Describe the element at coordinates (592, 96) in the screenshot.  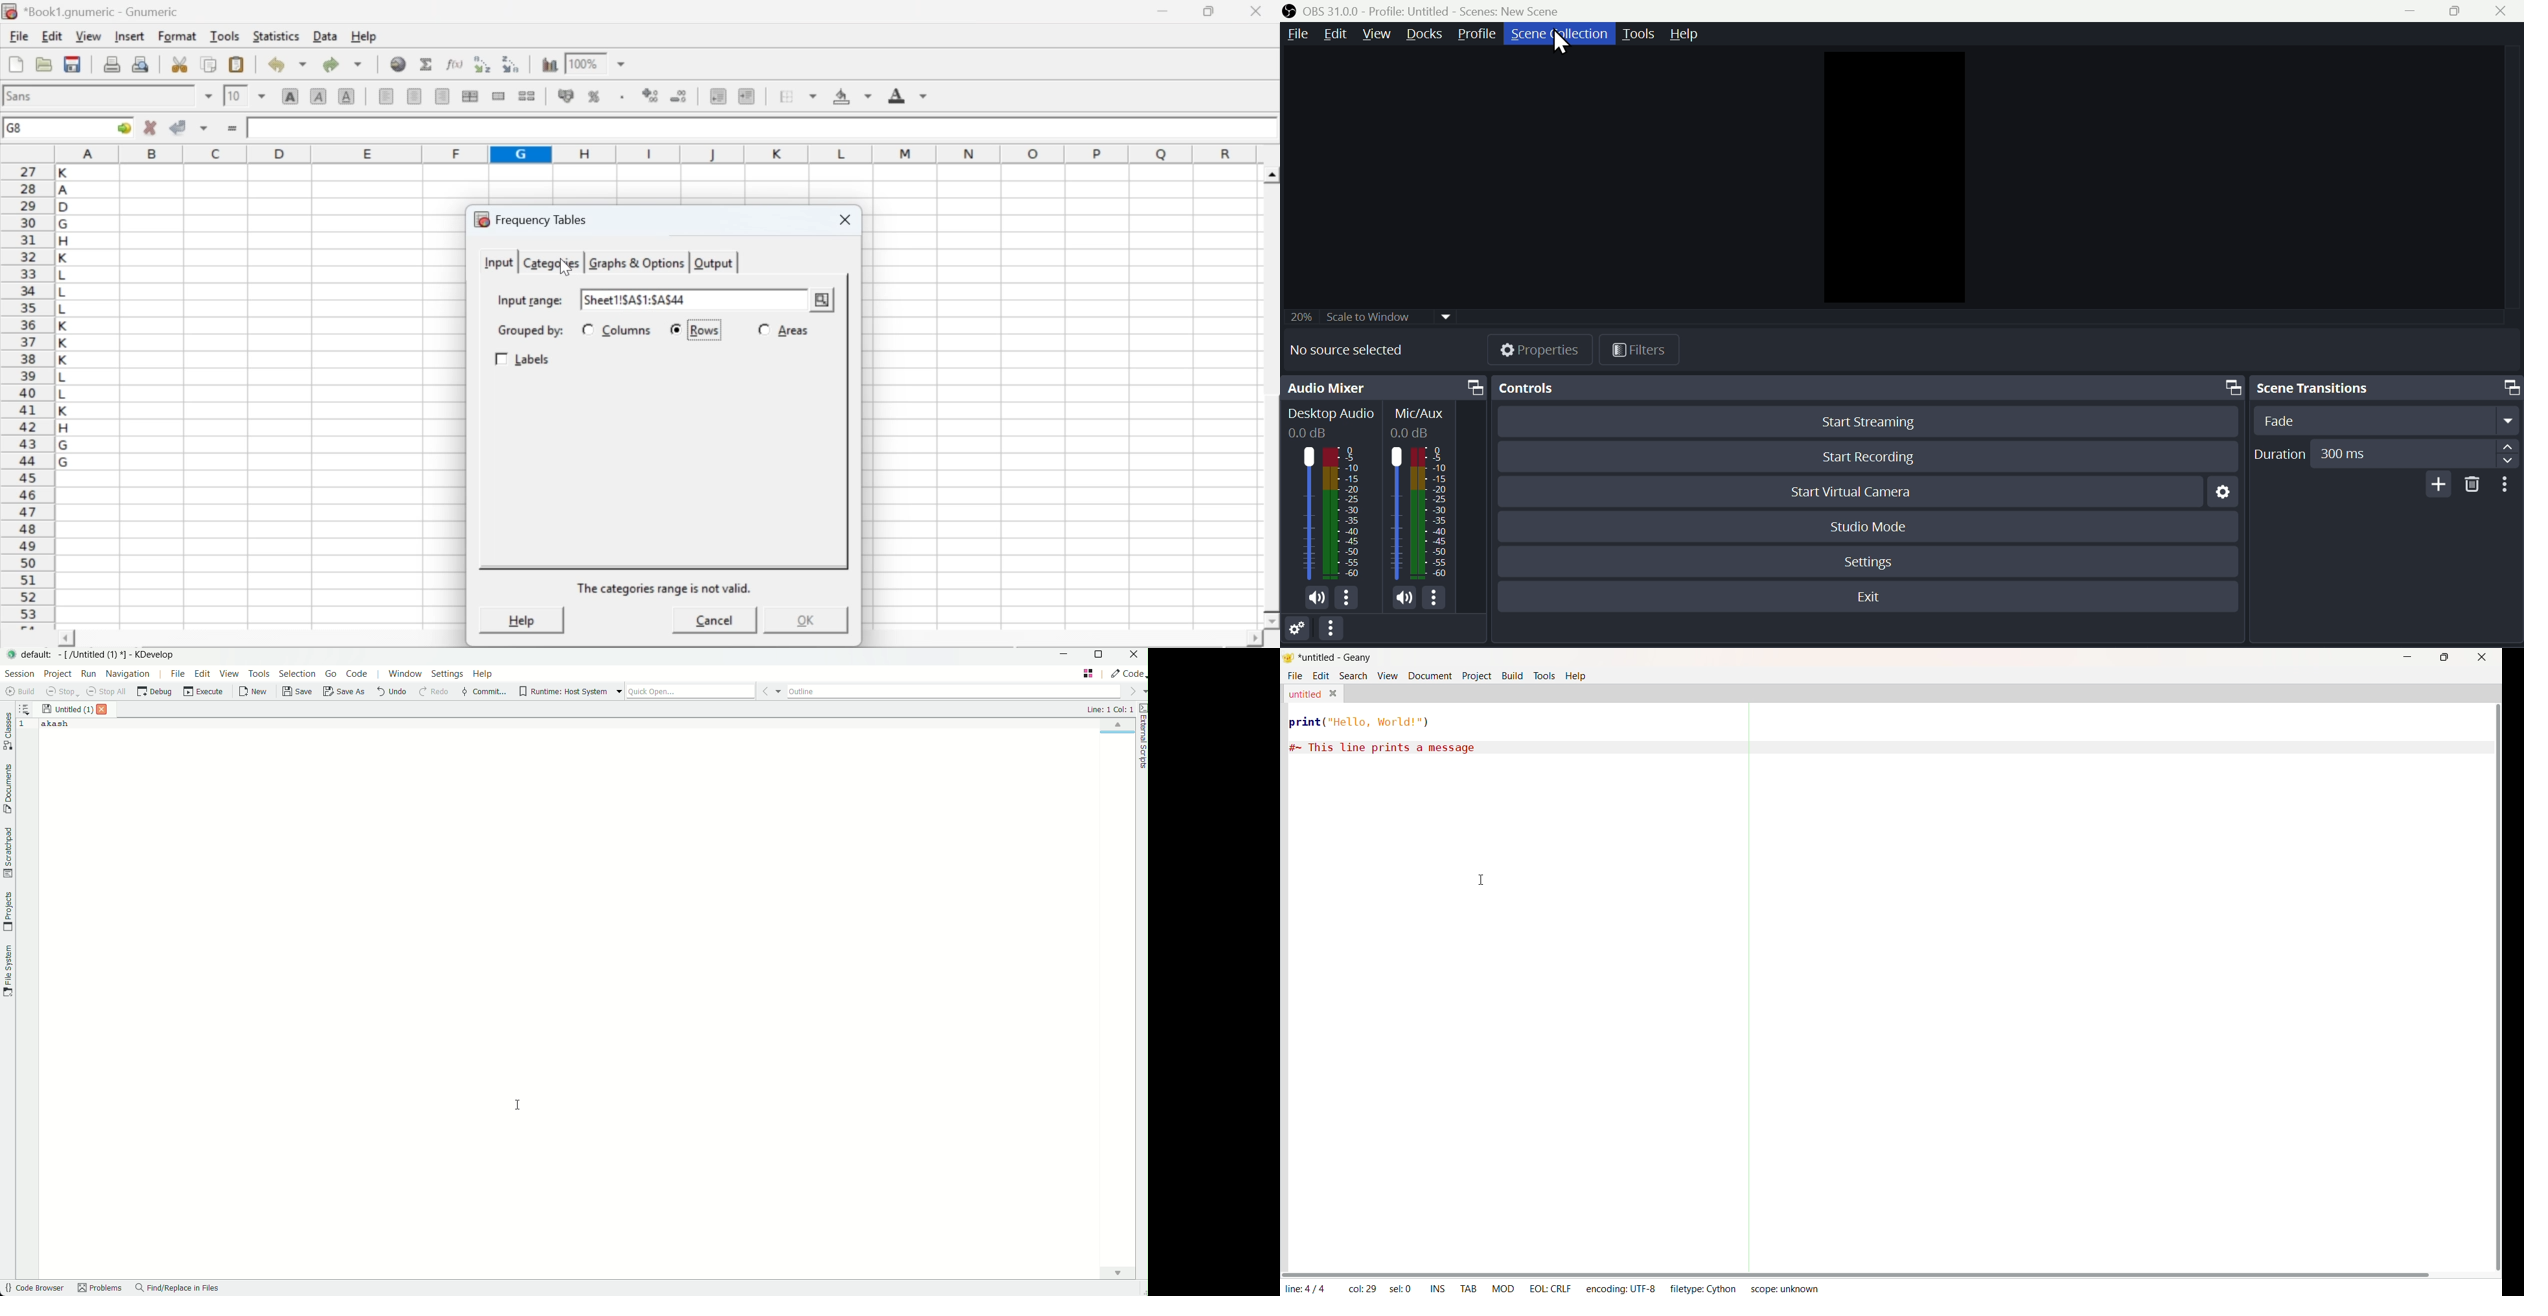
I see `format selection as percentage` at that location.